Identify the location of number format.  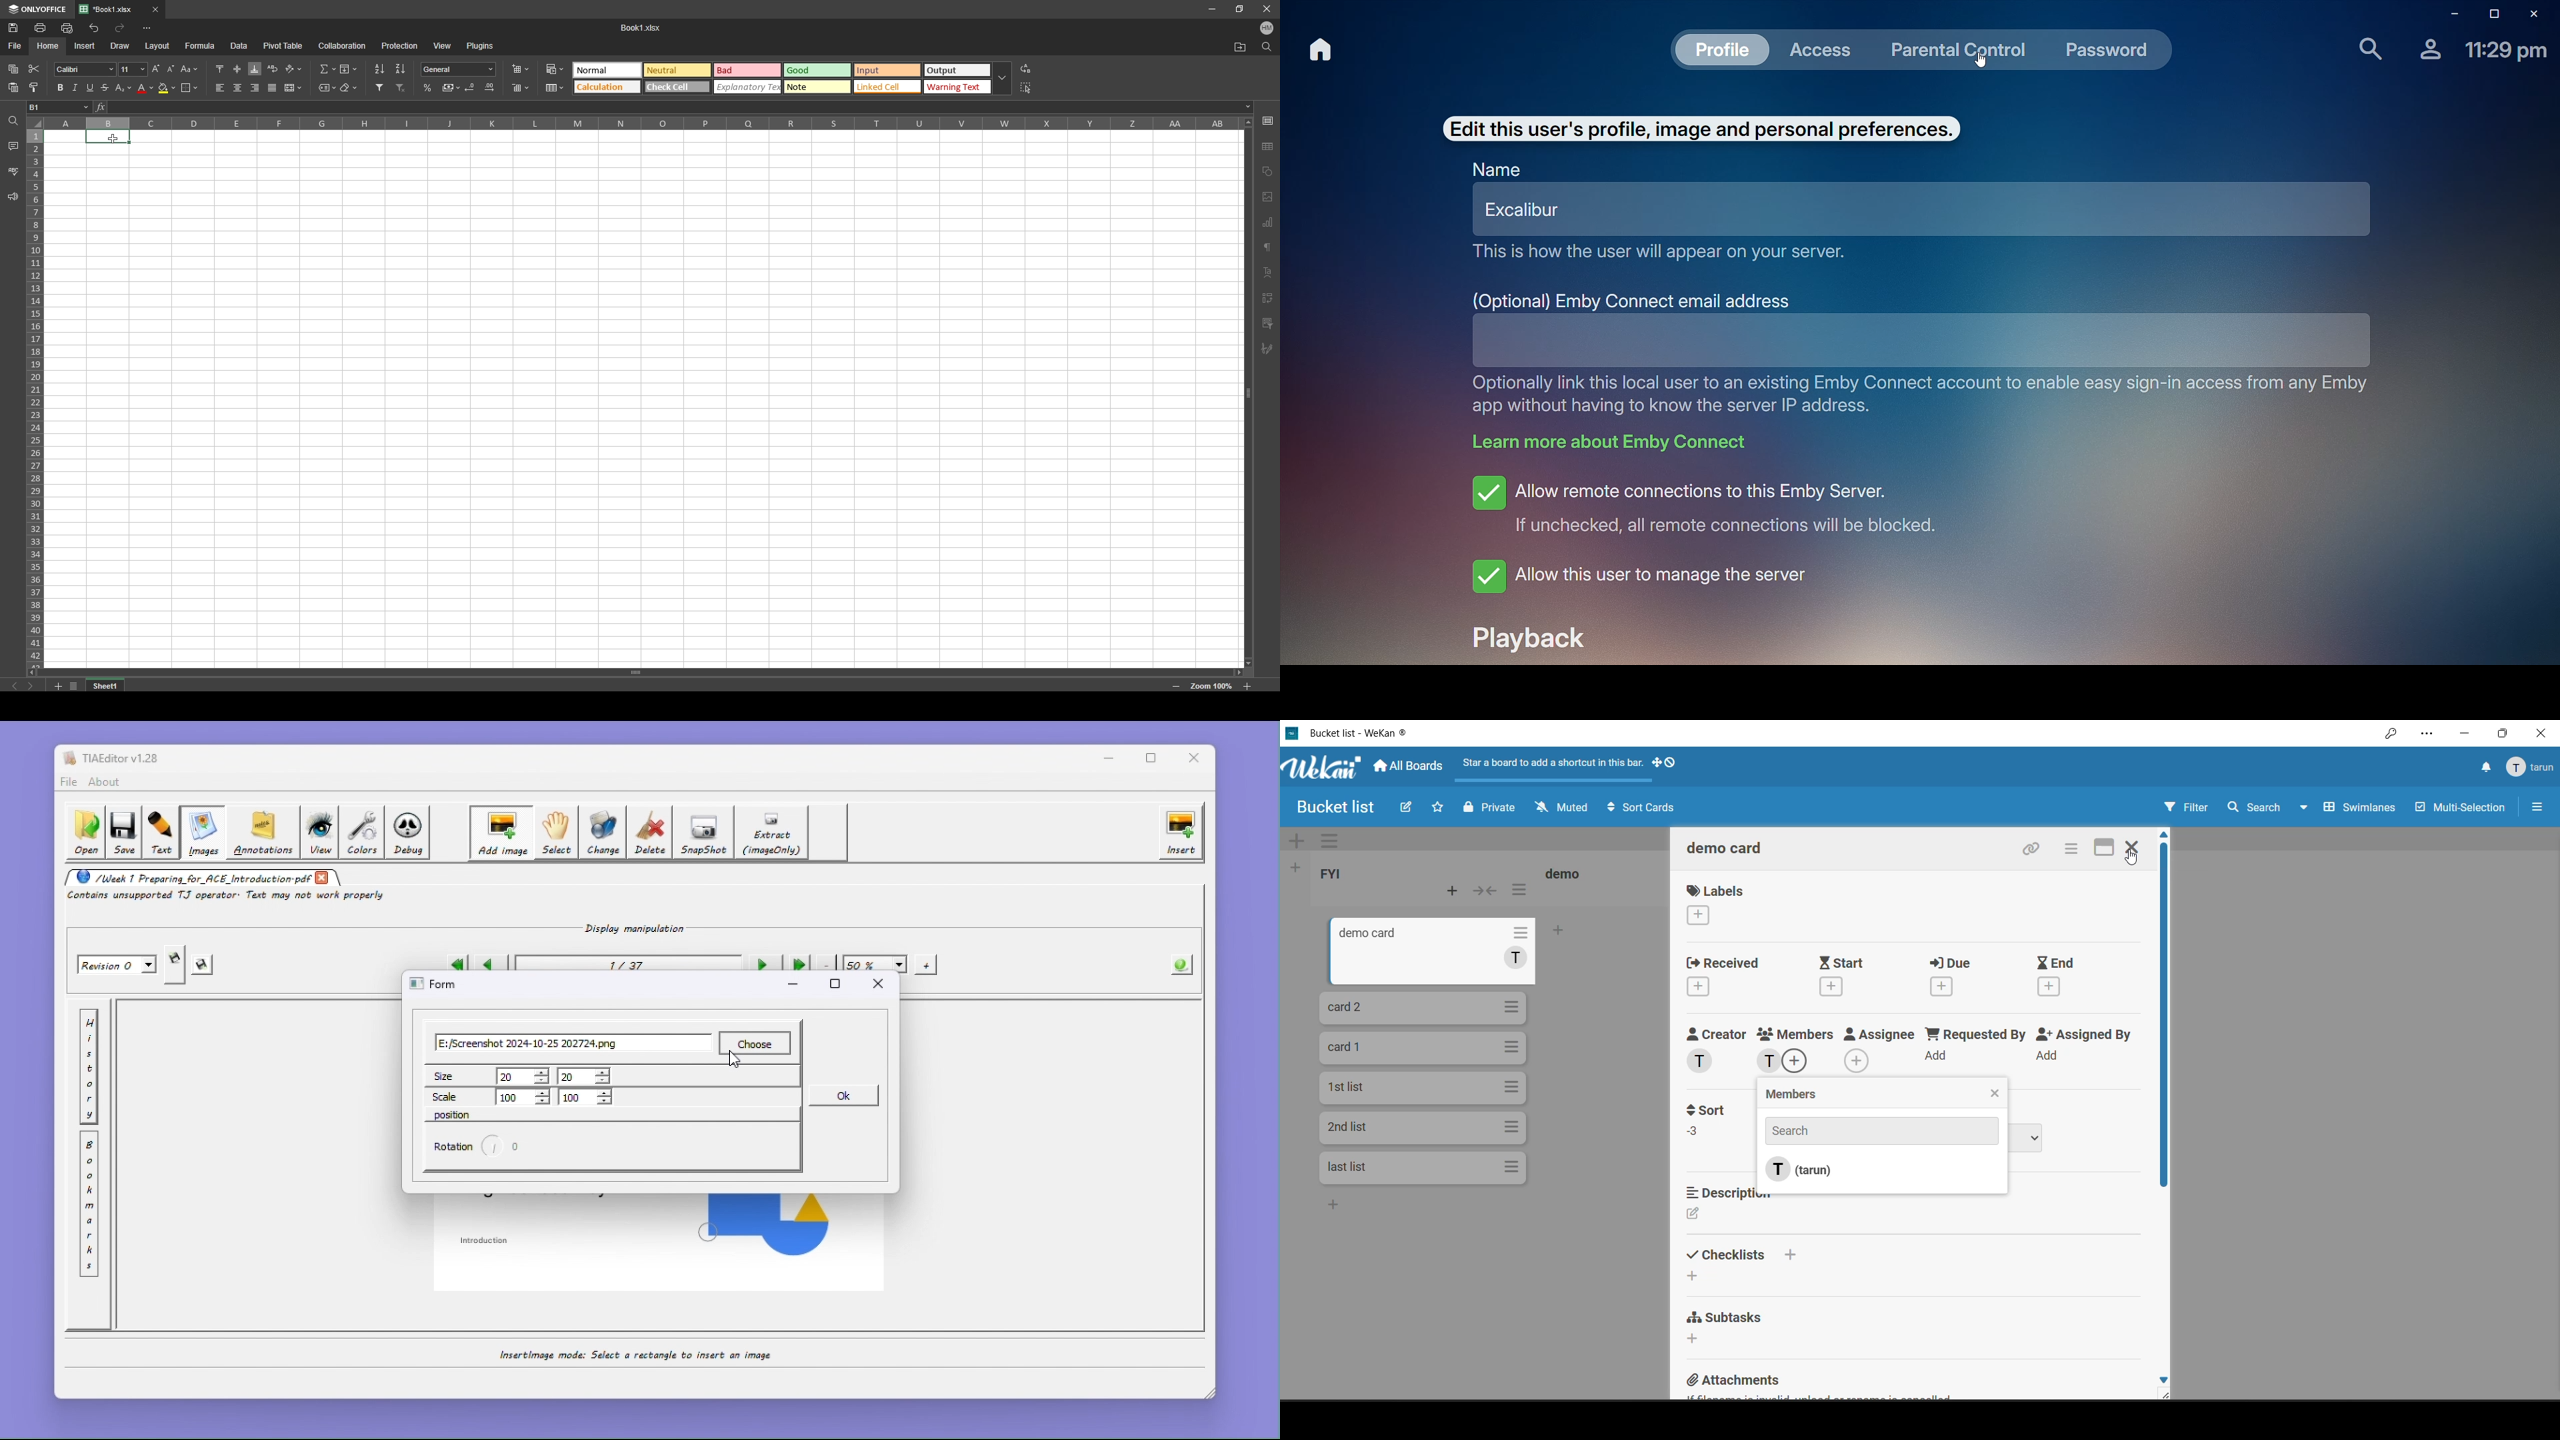
(458, 69).